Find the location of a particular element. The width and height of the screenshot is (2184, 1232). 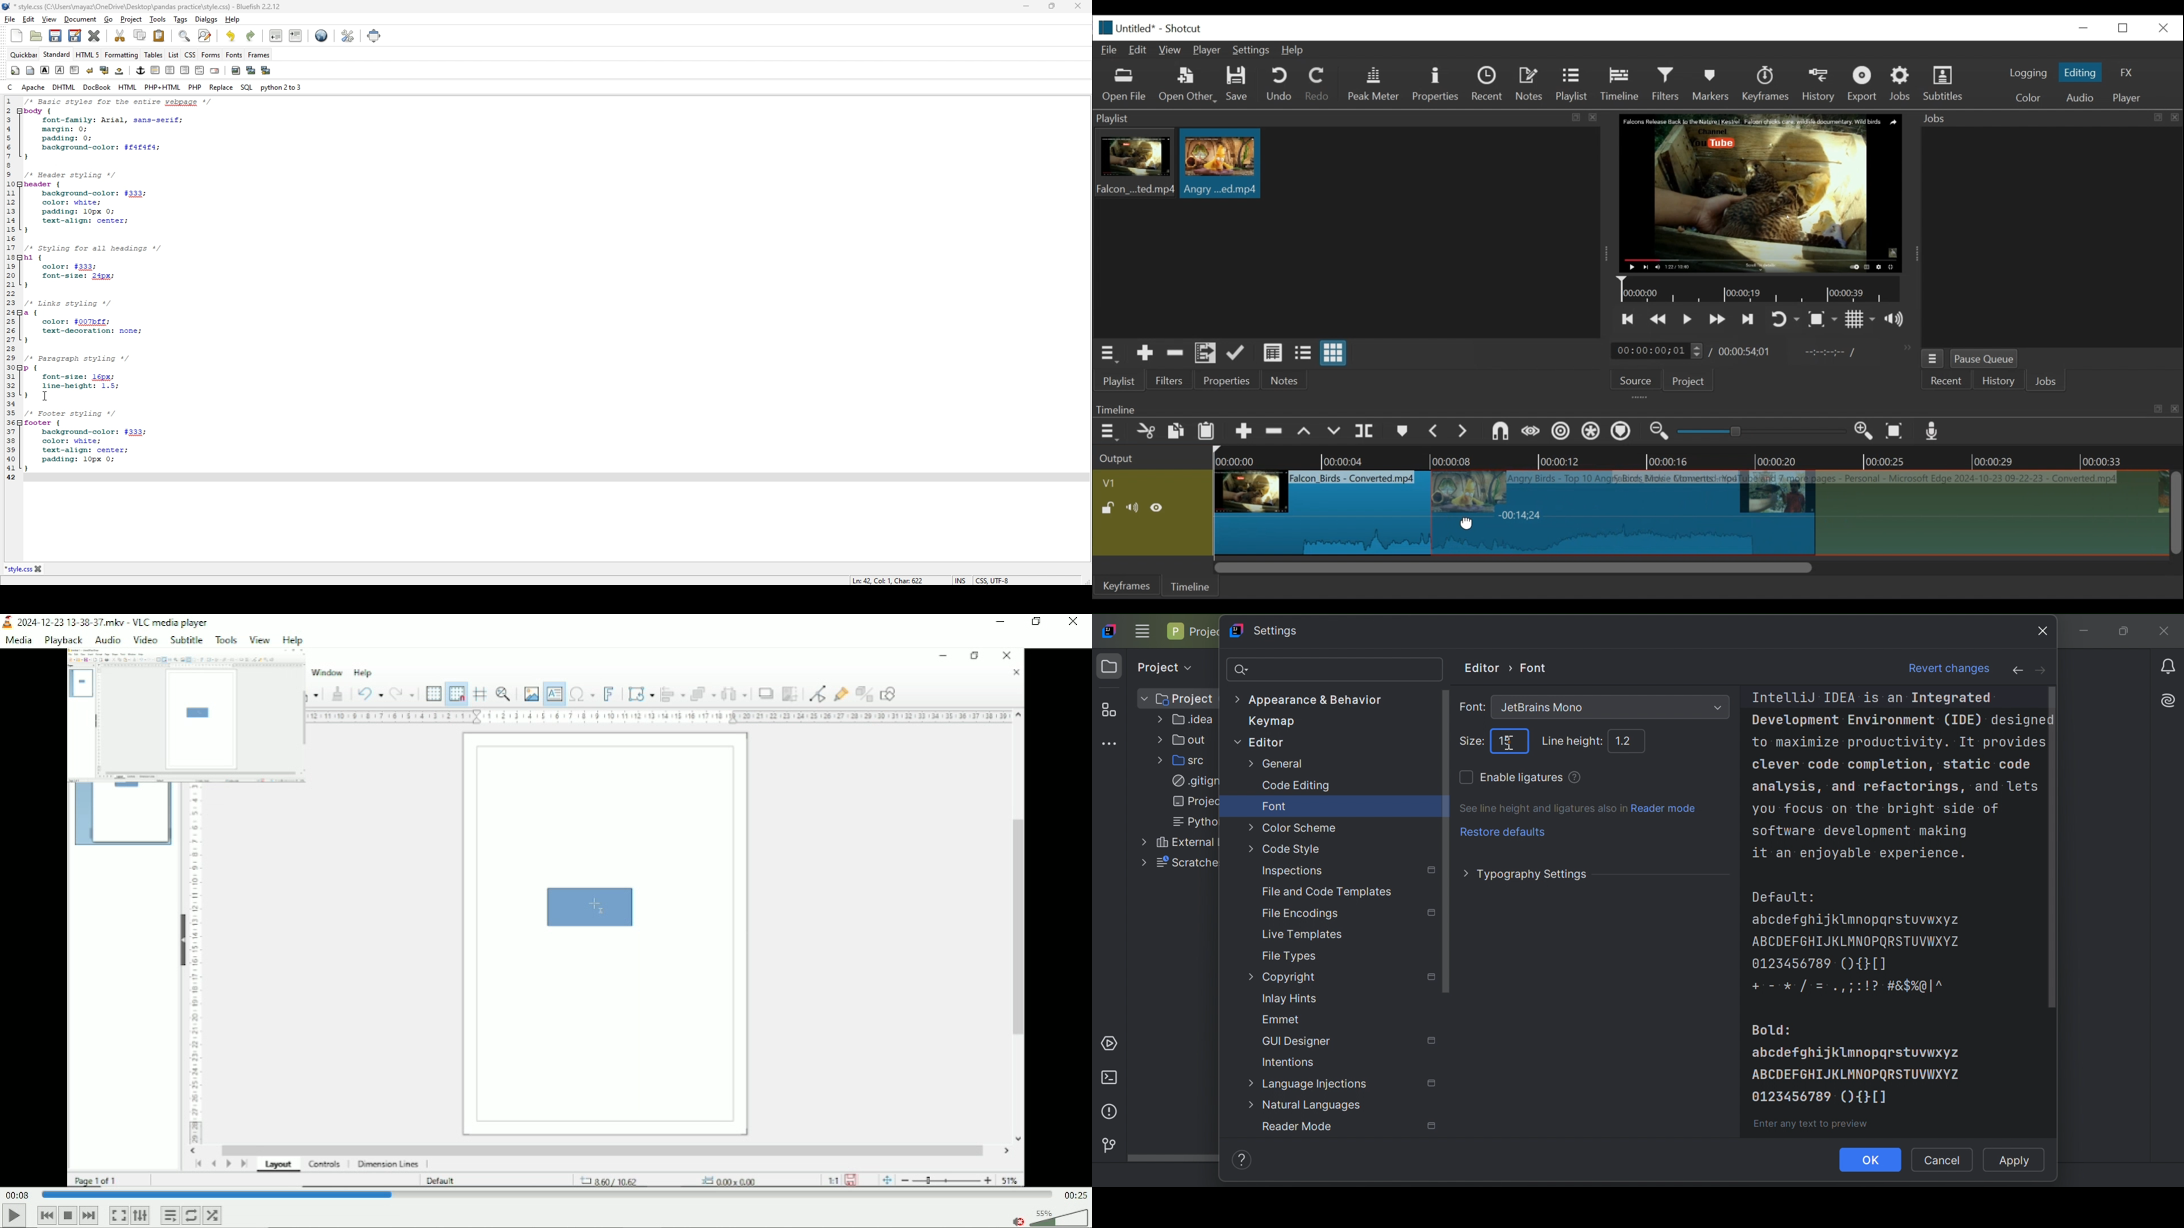

Timeline Panel is located at coordinates (1636, 409).